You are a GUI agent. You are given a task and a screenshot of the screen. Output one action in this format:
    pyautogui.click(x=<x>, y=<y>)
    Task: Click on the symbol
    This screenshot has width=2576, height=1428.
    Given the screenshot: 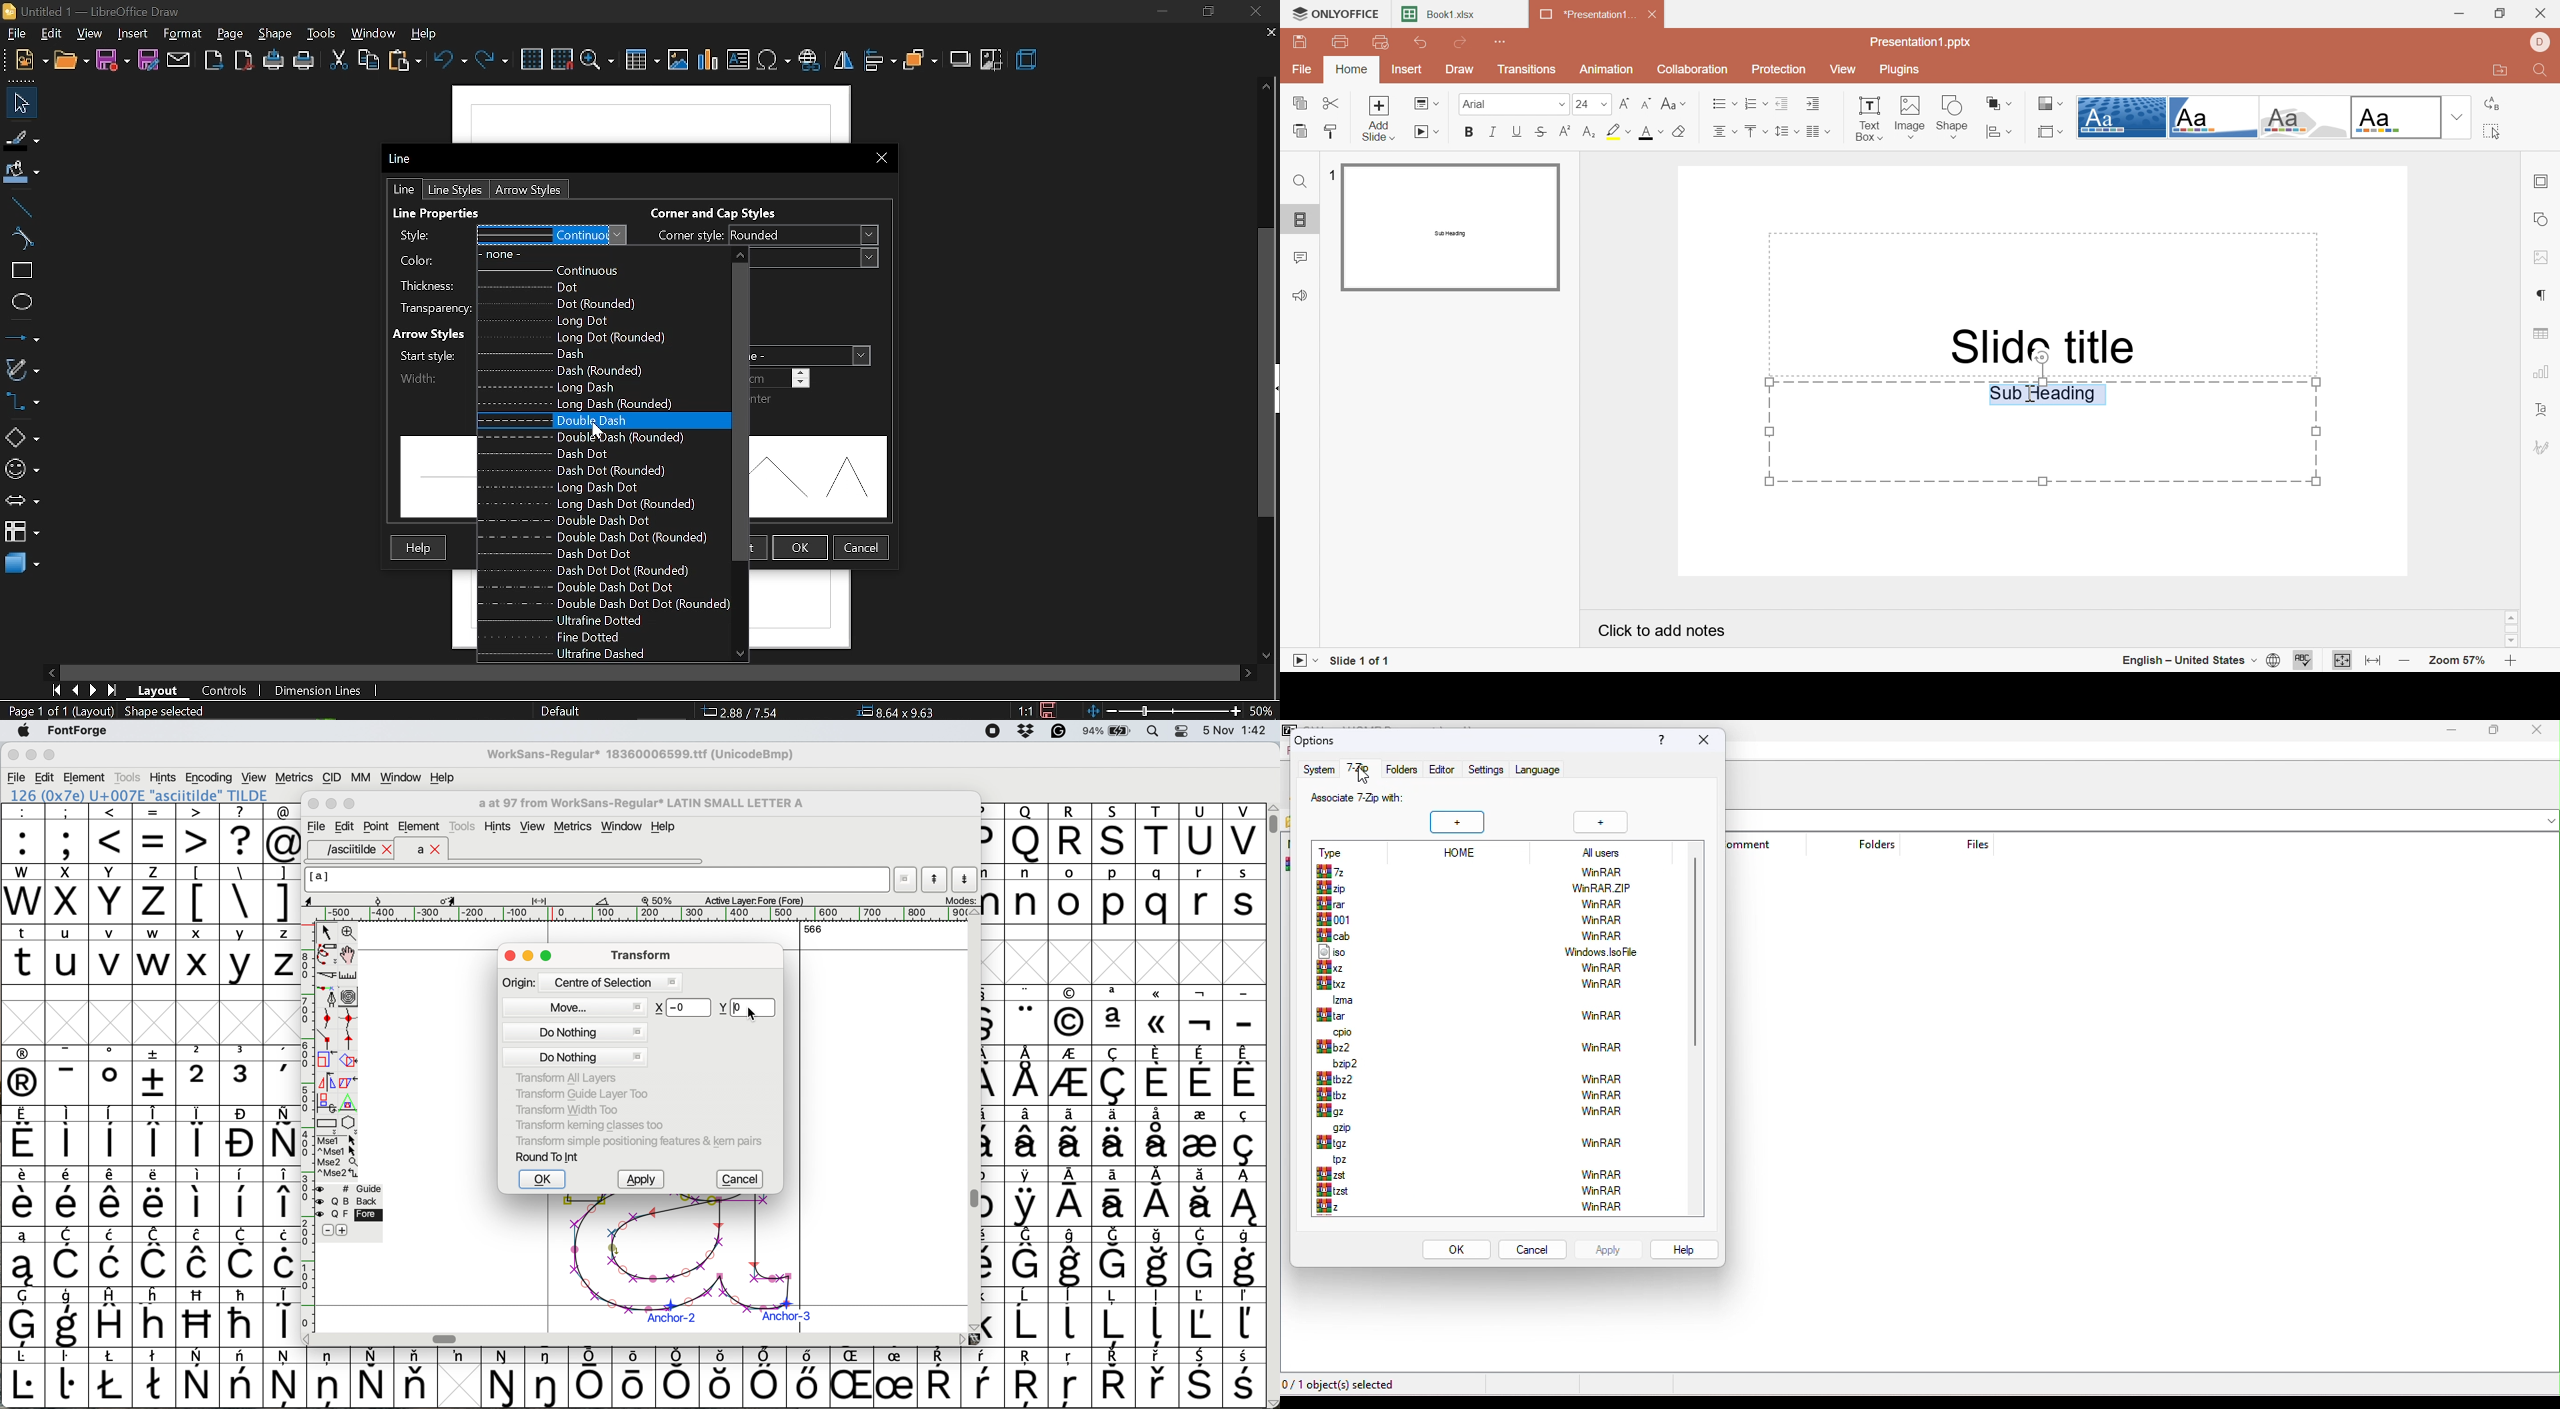 What is the action you would take?
    pyautogui.click(x=1244, y=1258)
    